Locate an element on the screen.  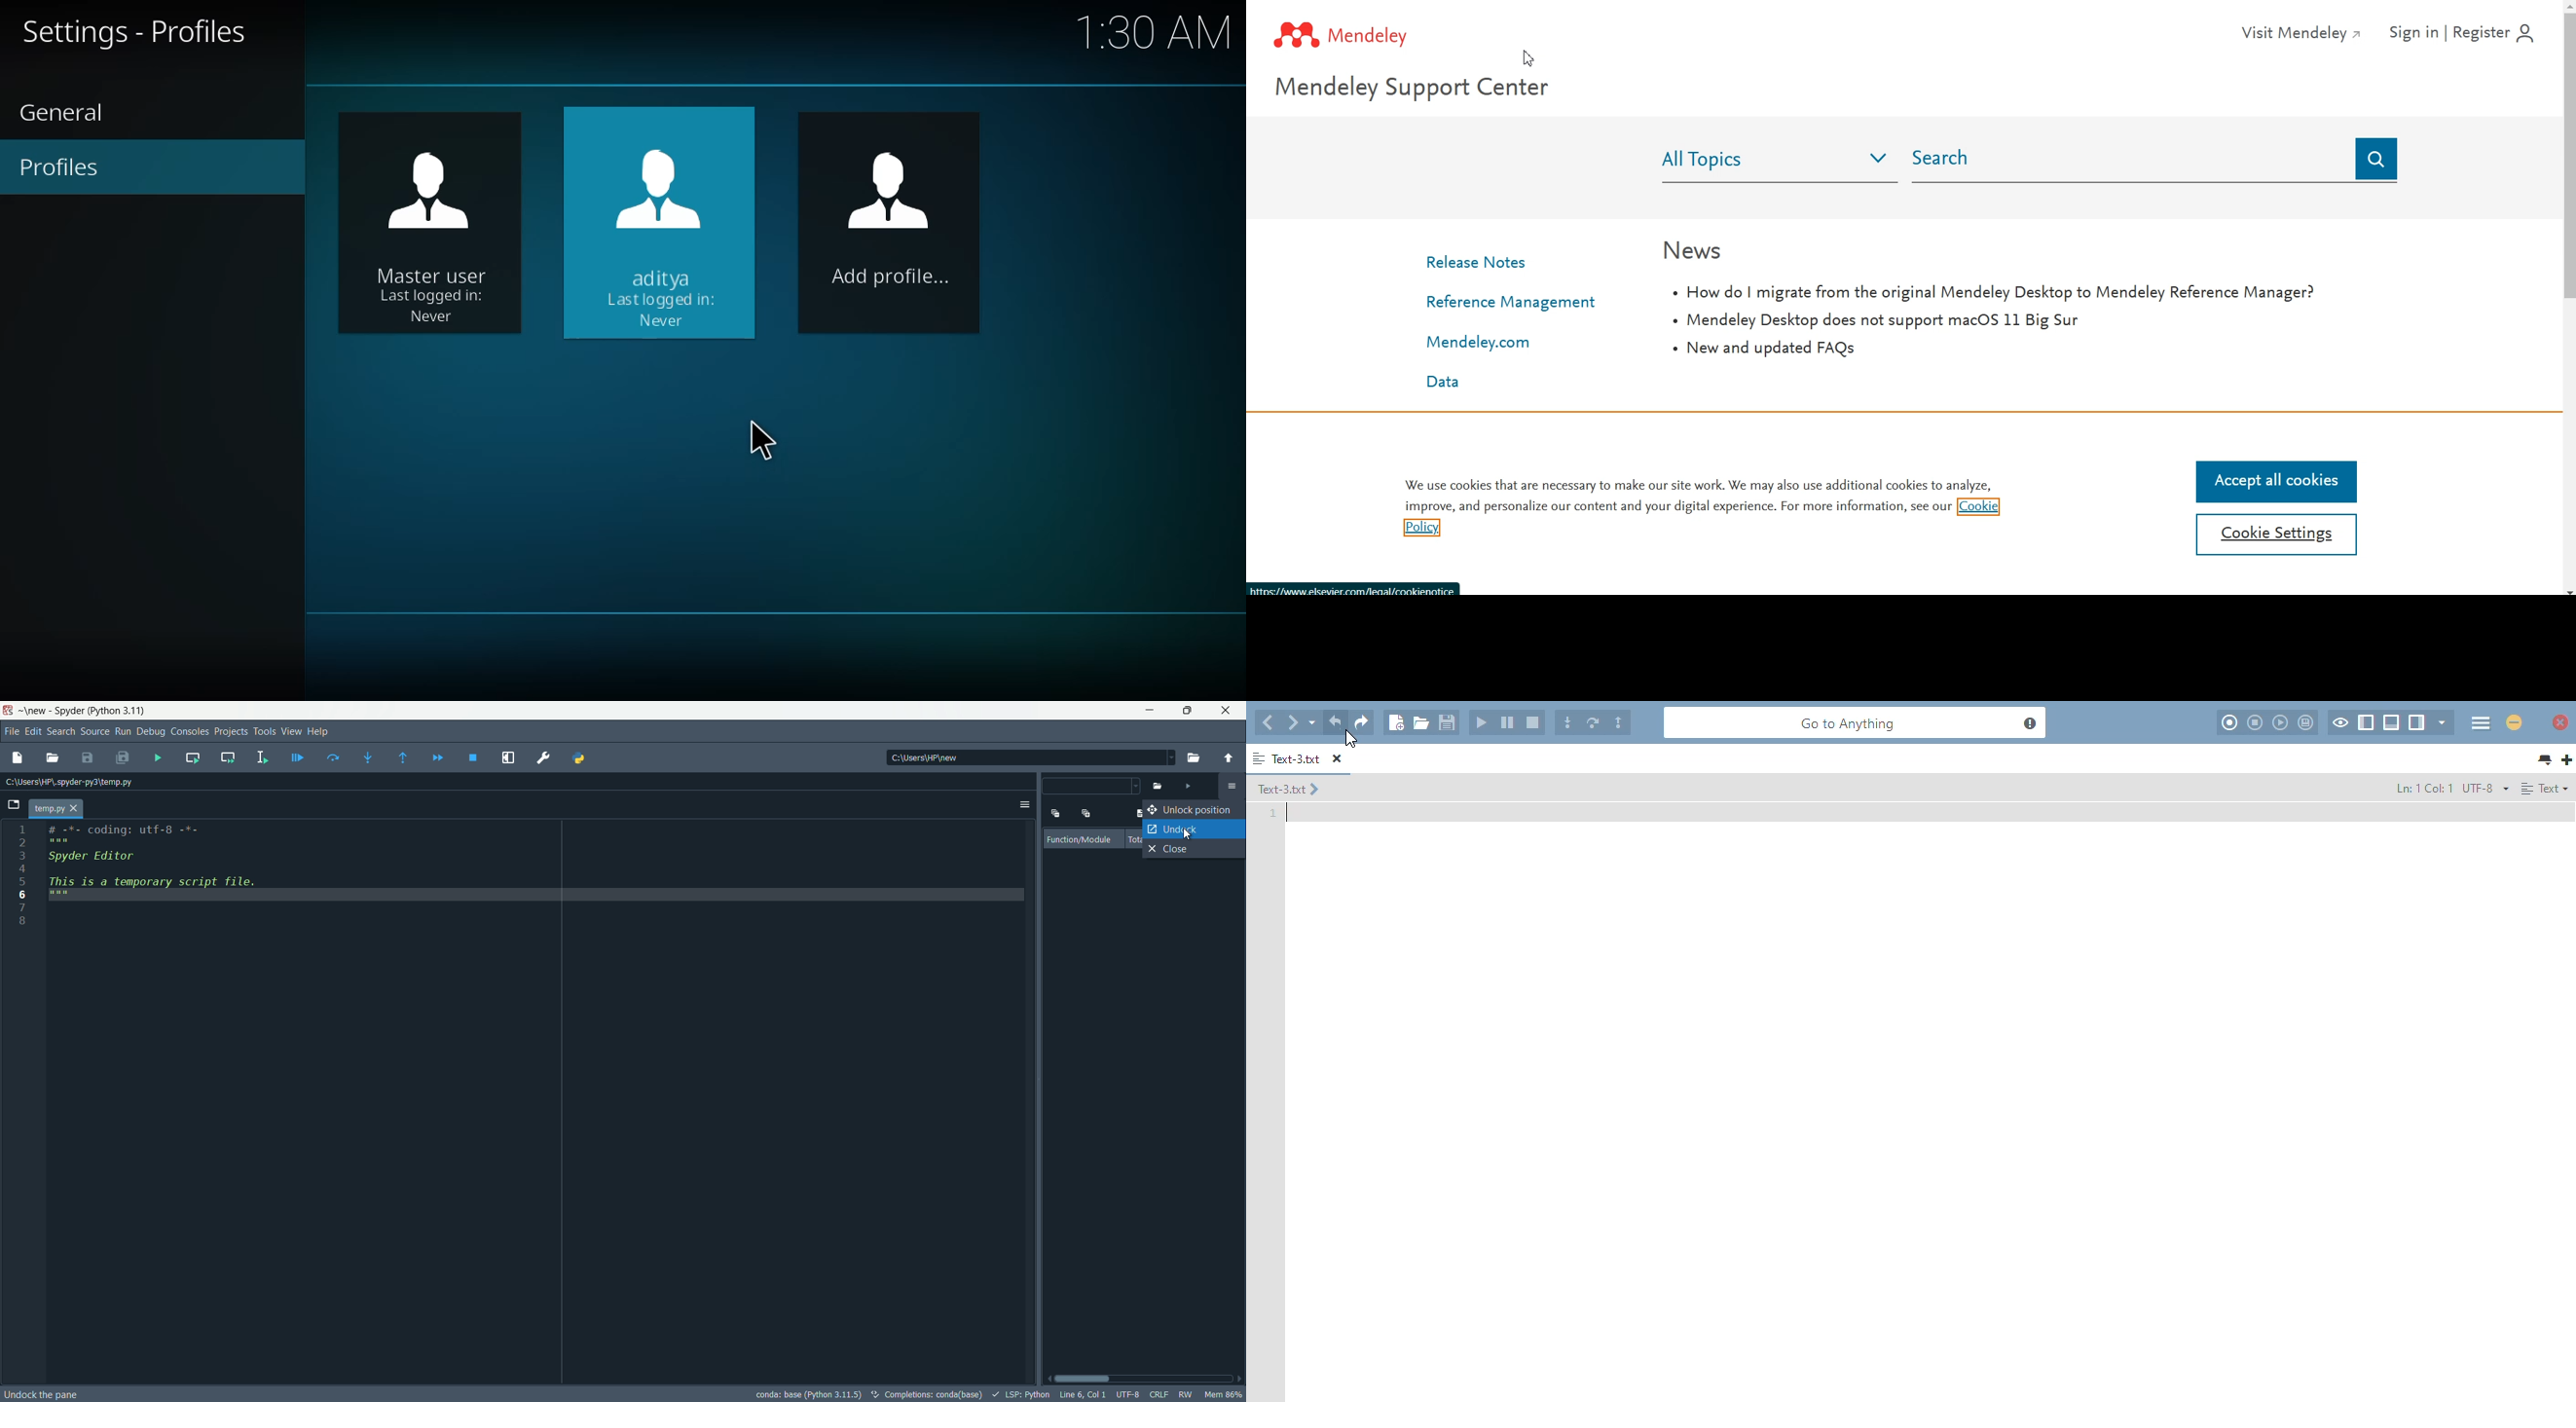
profiles is located at coordinates (70, 167).